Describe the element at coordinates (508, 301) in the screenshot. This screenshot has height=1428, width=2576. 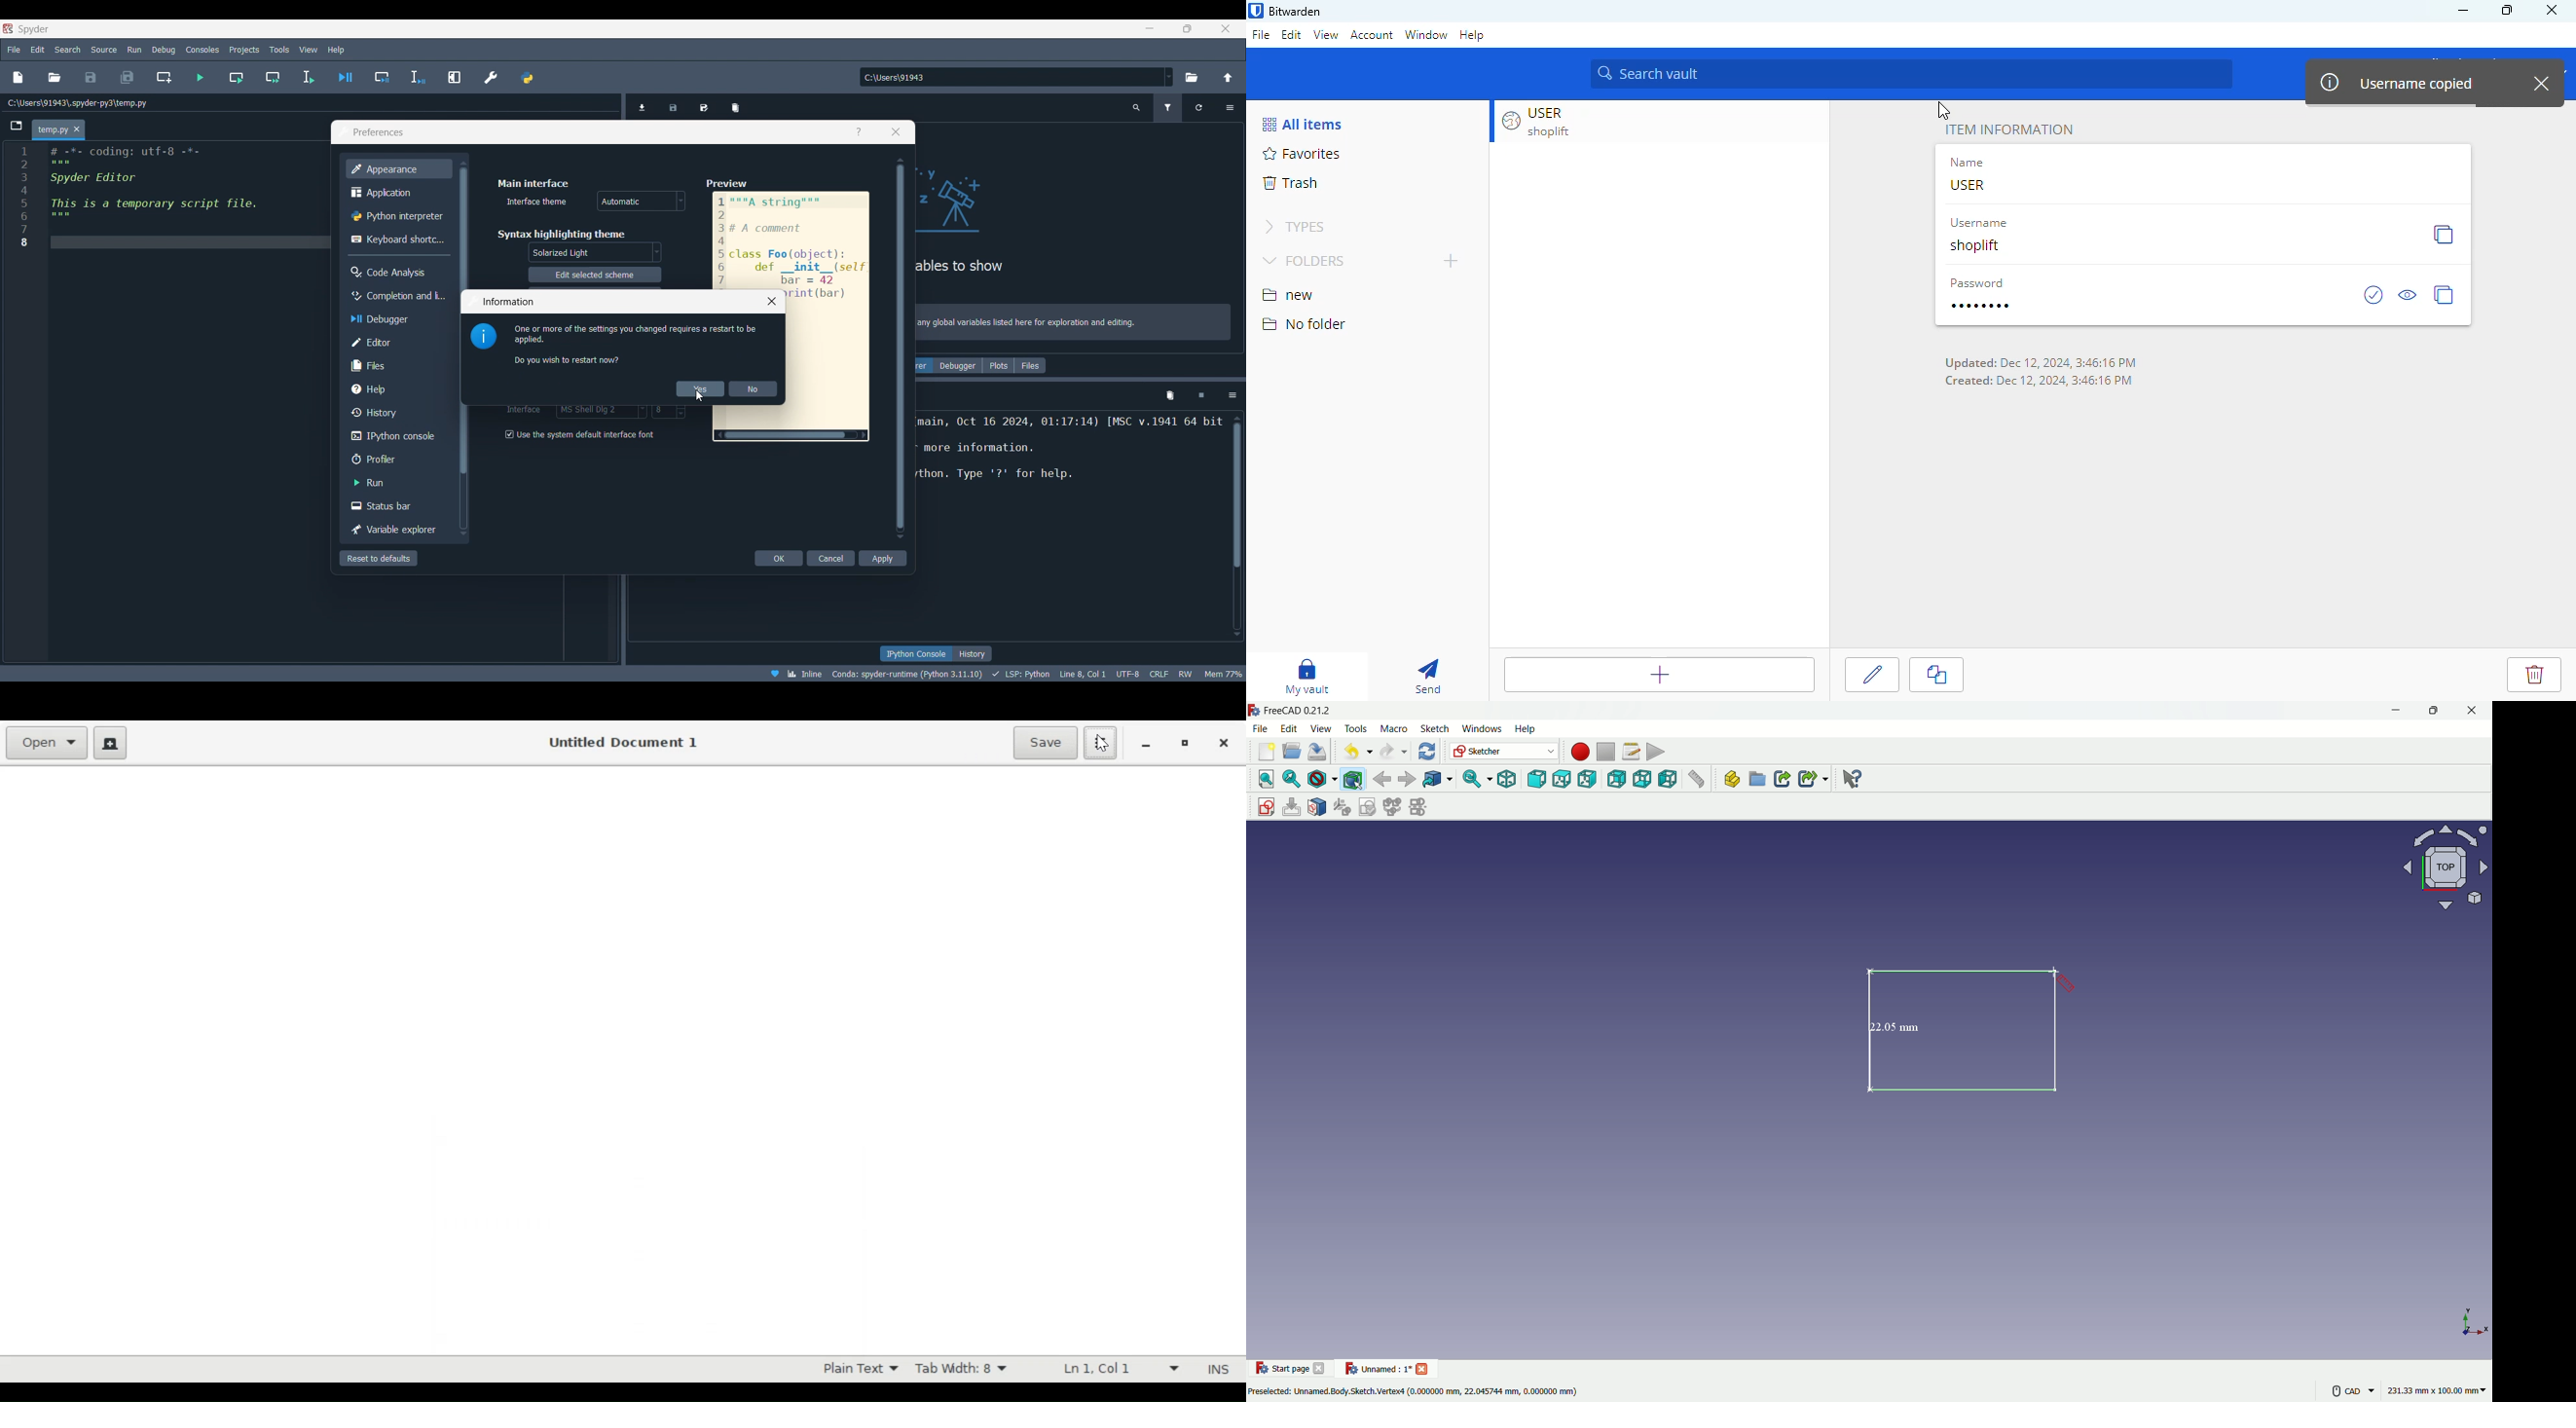
I see `Window title` at that location.